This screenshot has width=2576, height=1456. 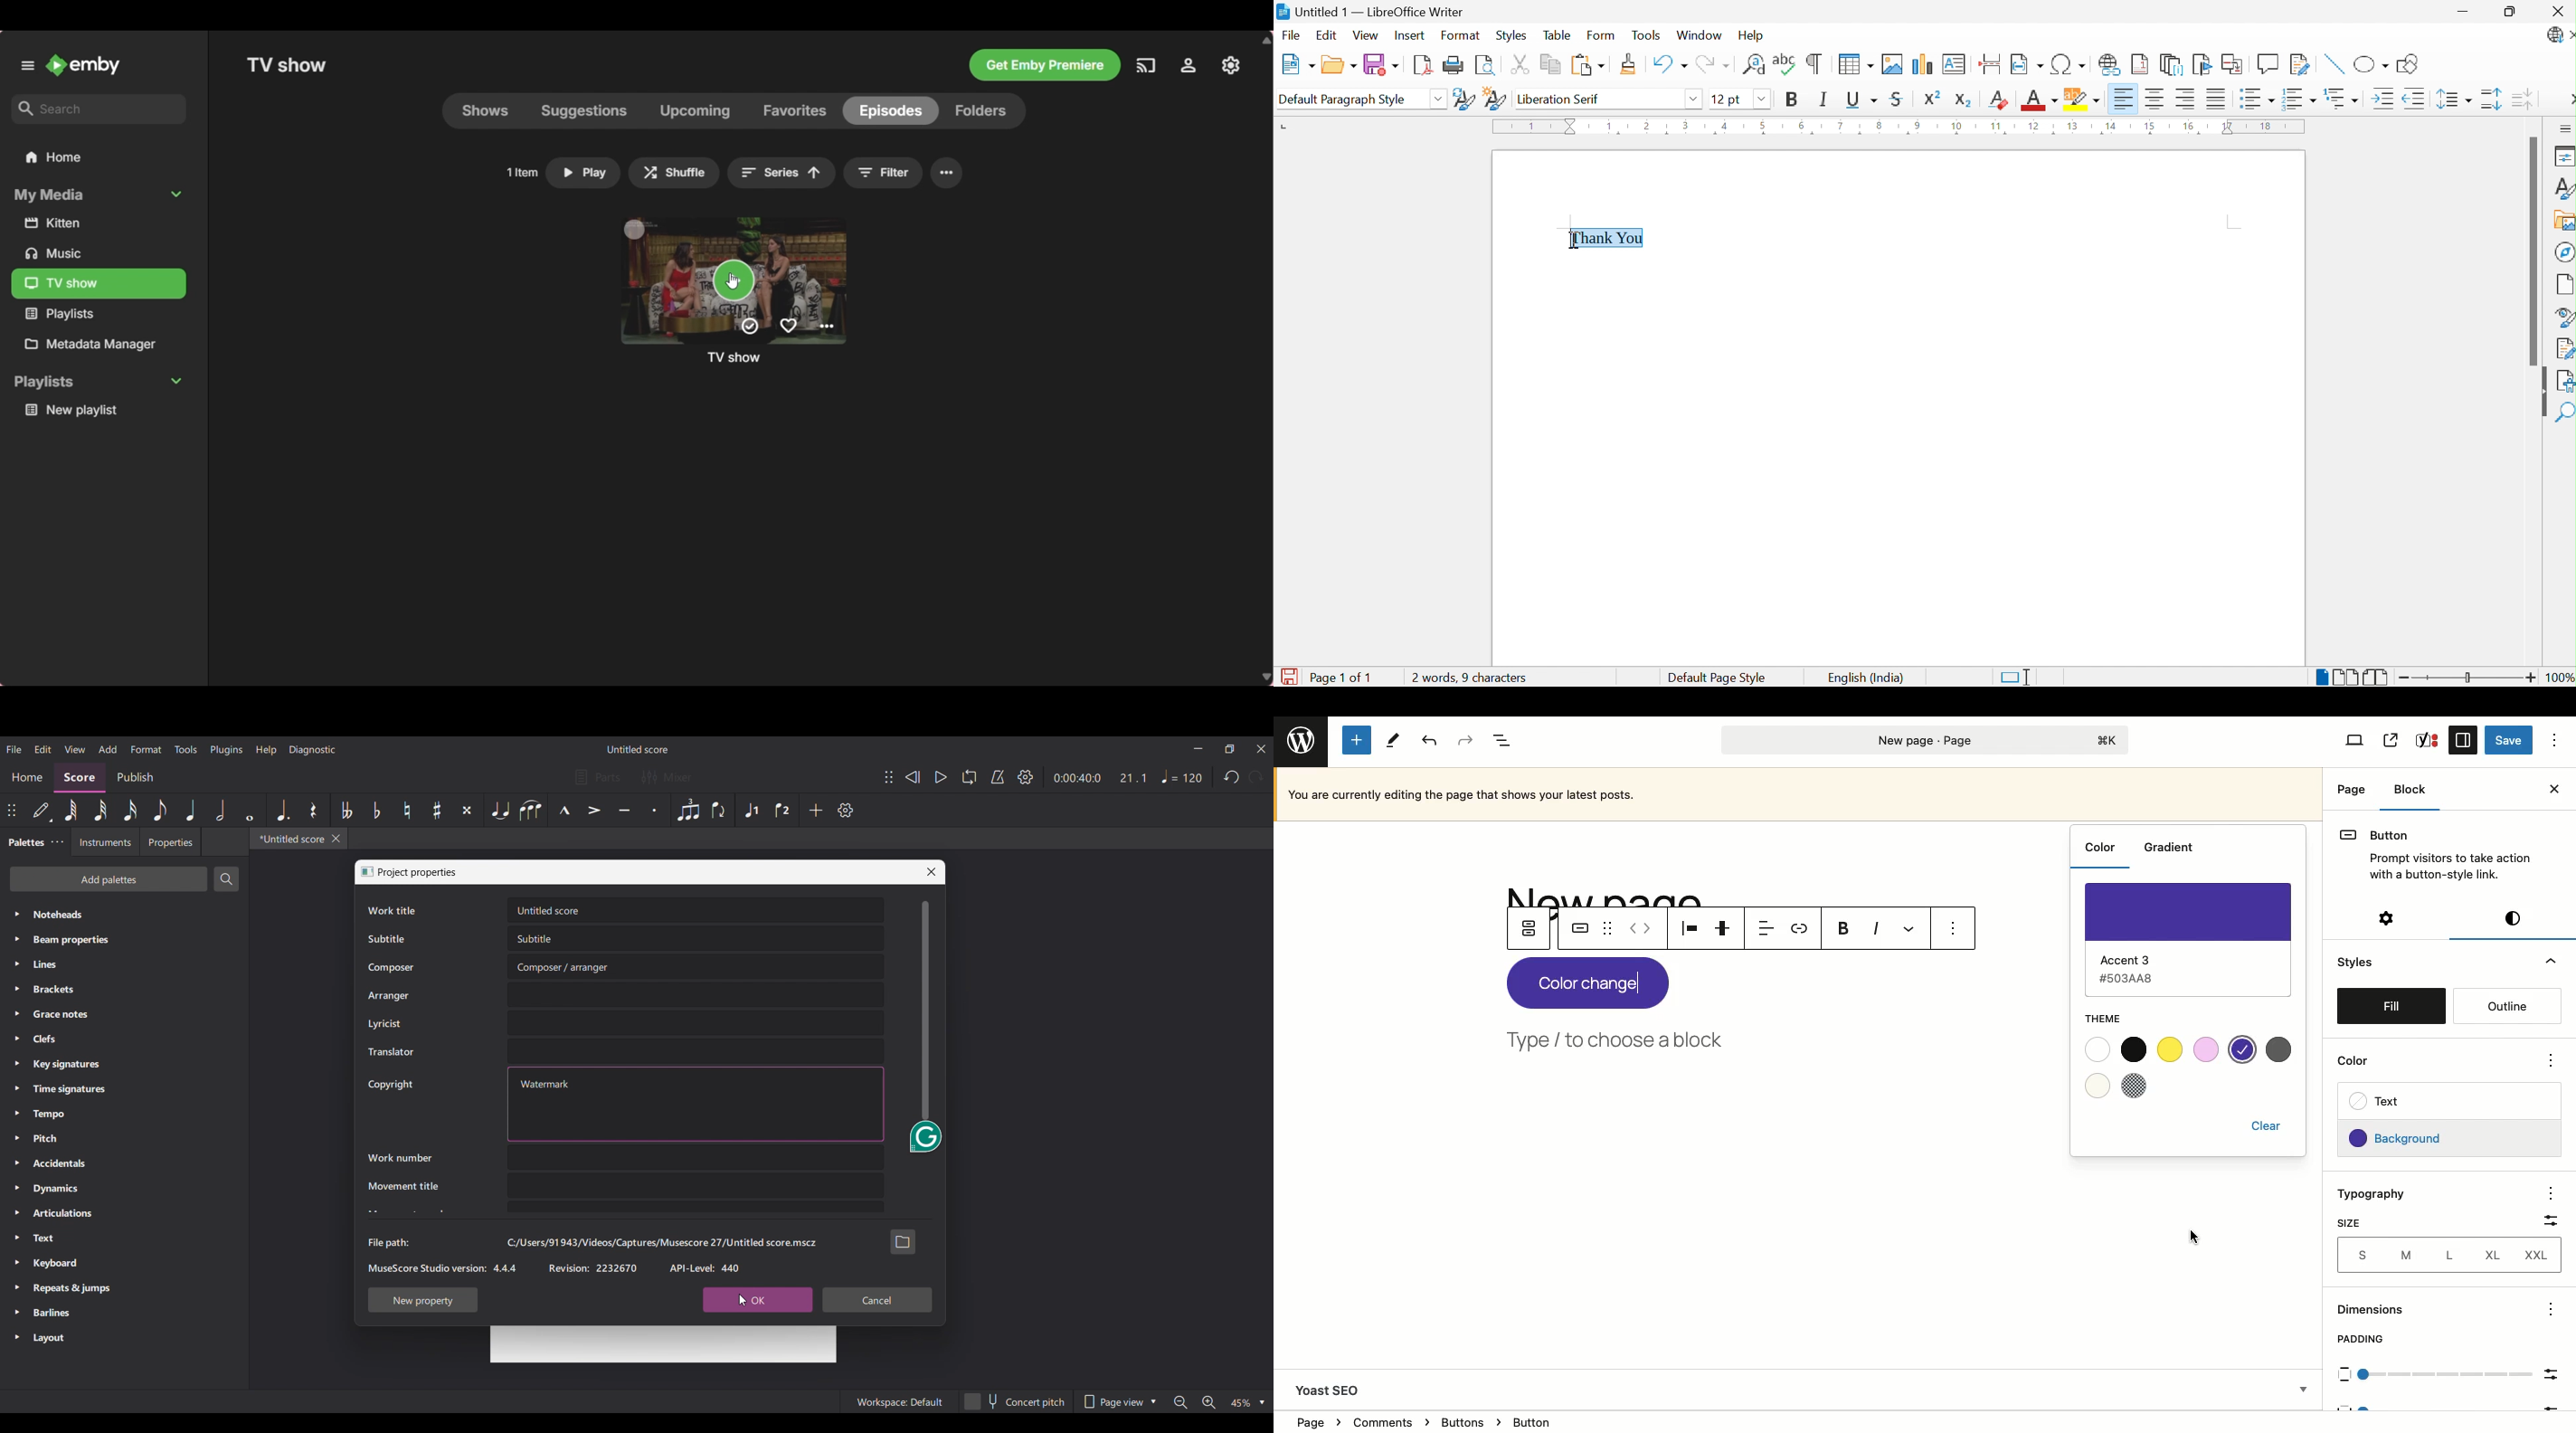 What do you see at coordinates (2510, 741) in the screenshot?
I see `Save` at bounding box center [2510, 741].